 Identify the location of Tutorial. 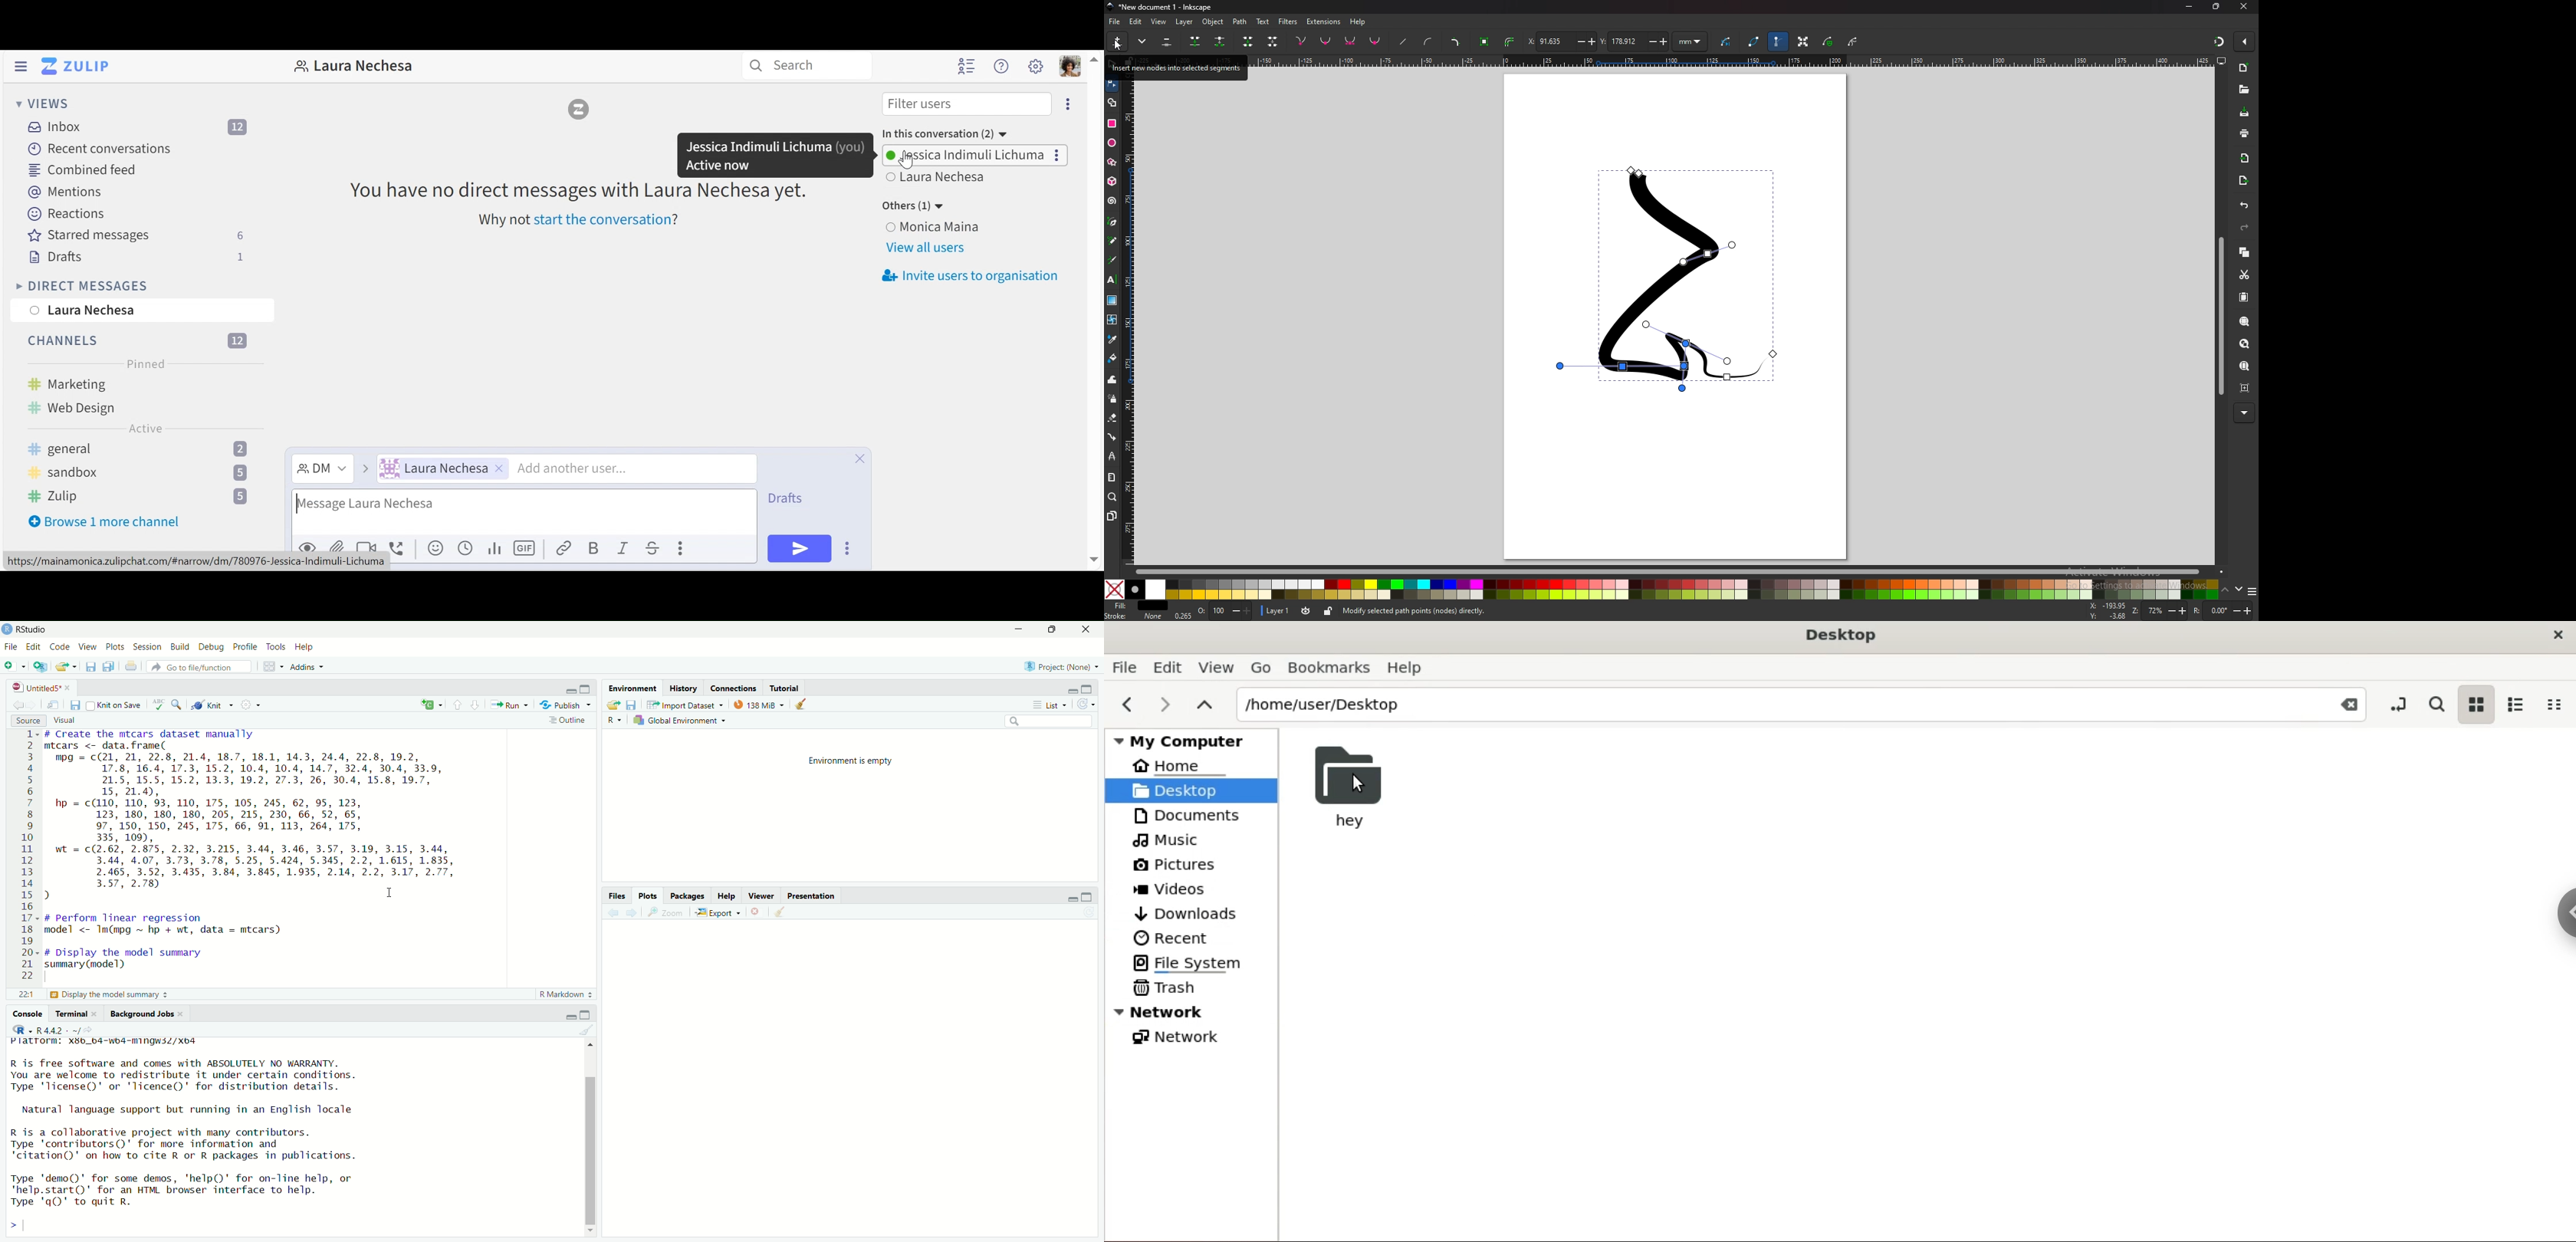
(784, 689).